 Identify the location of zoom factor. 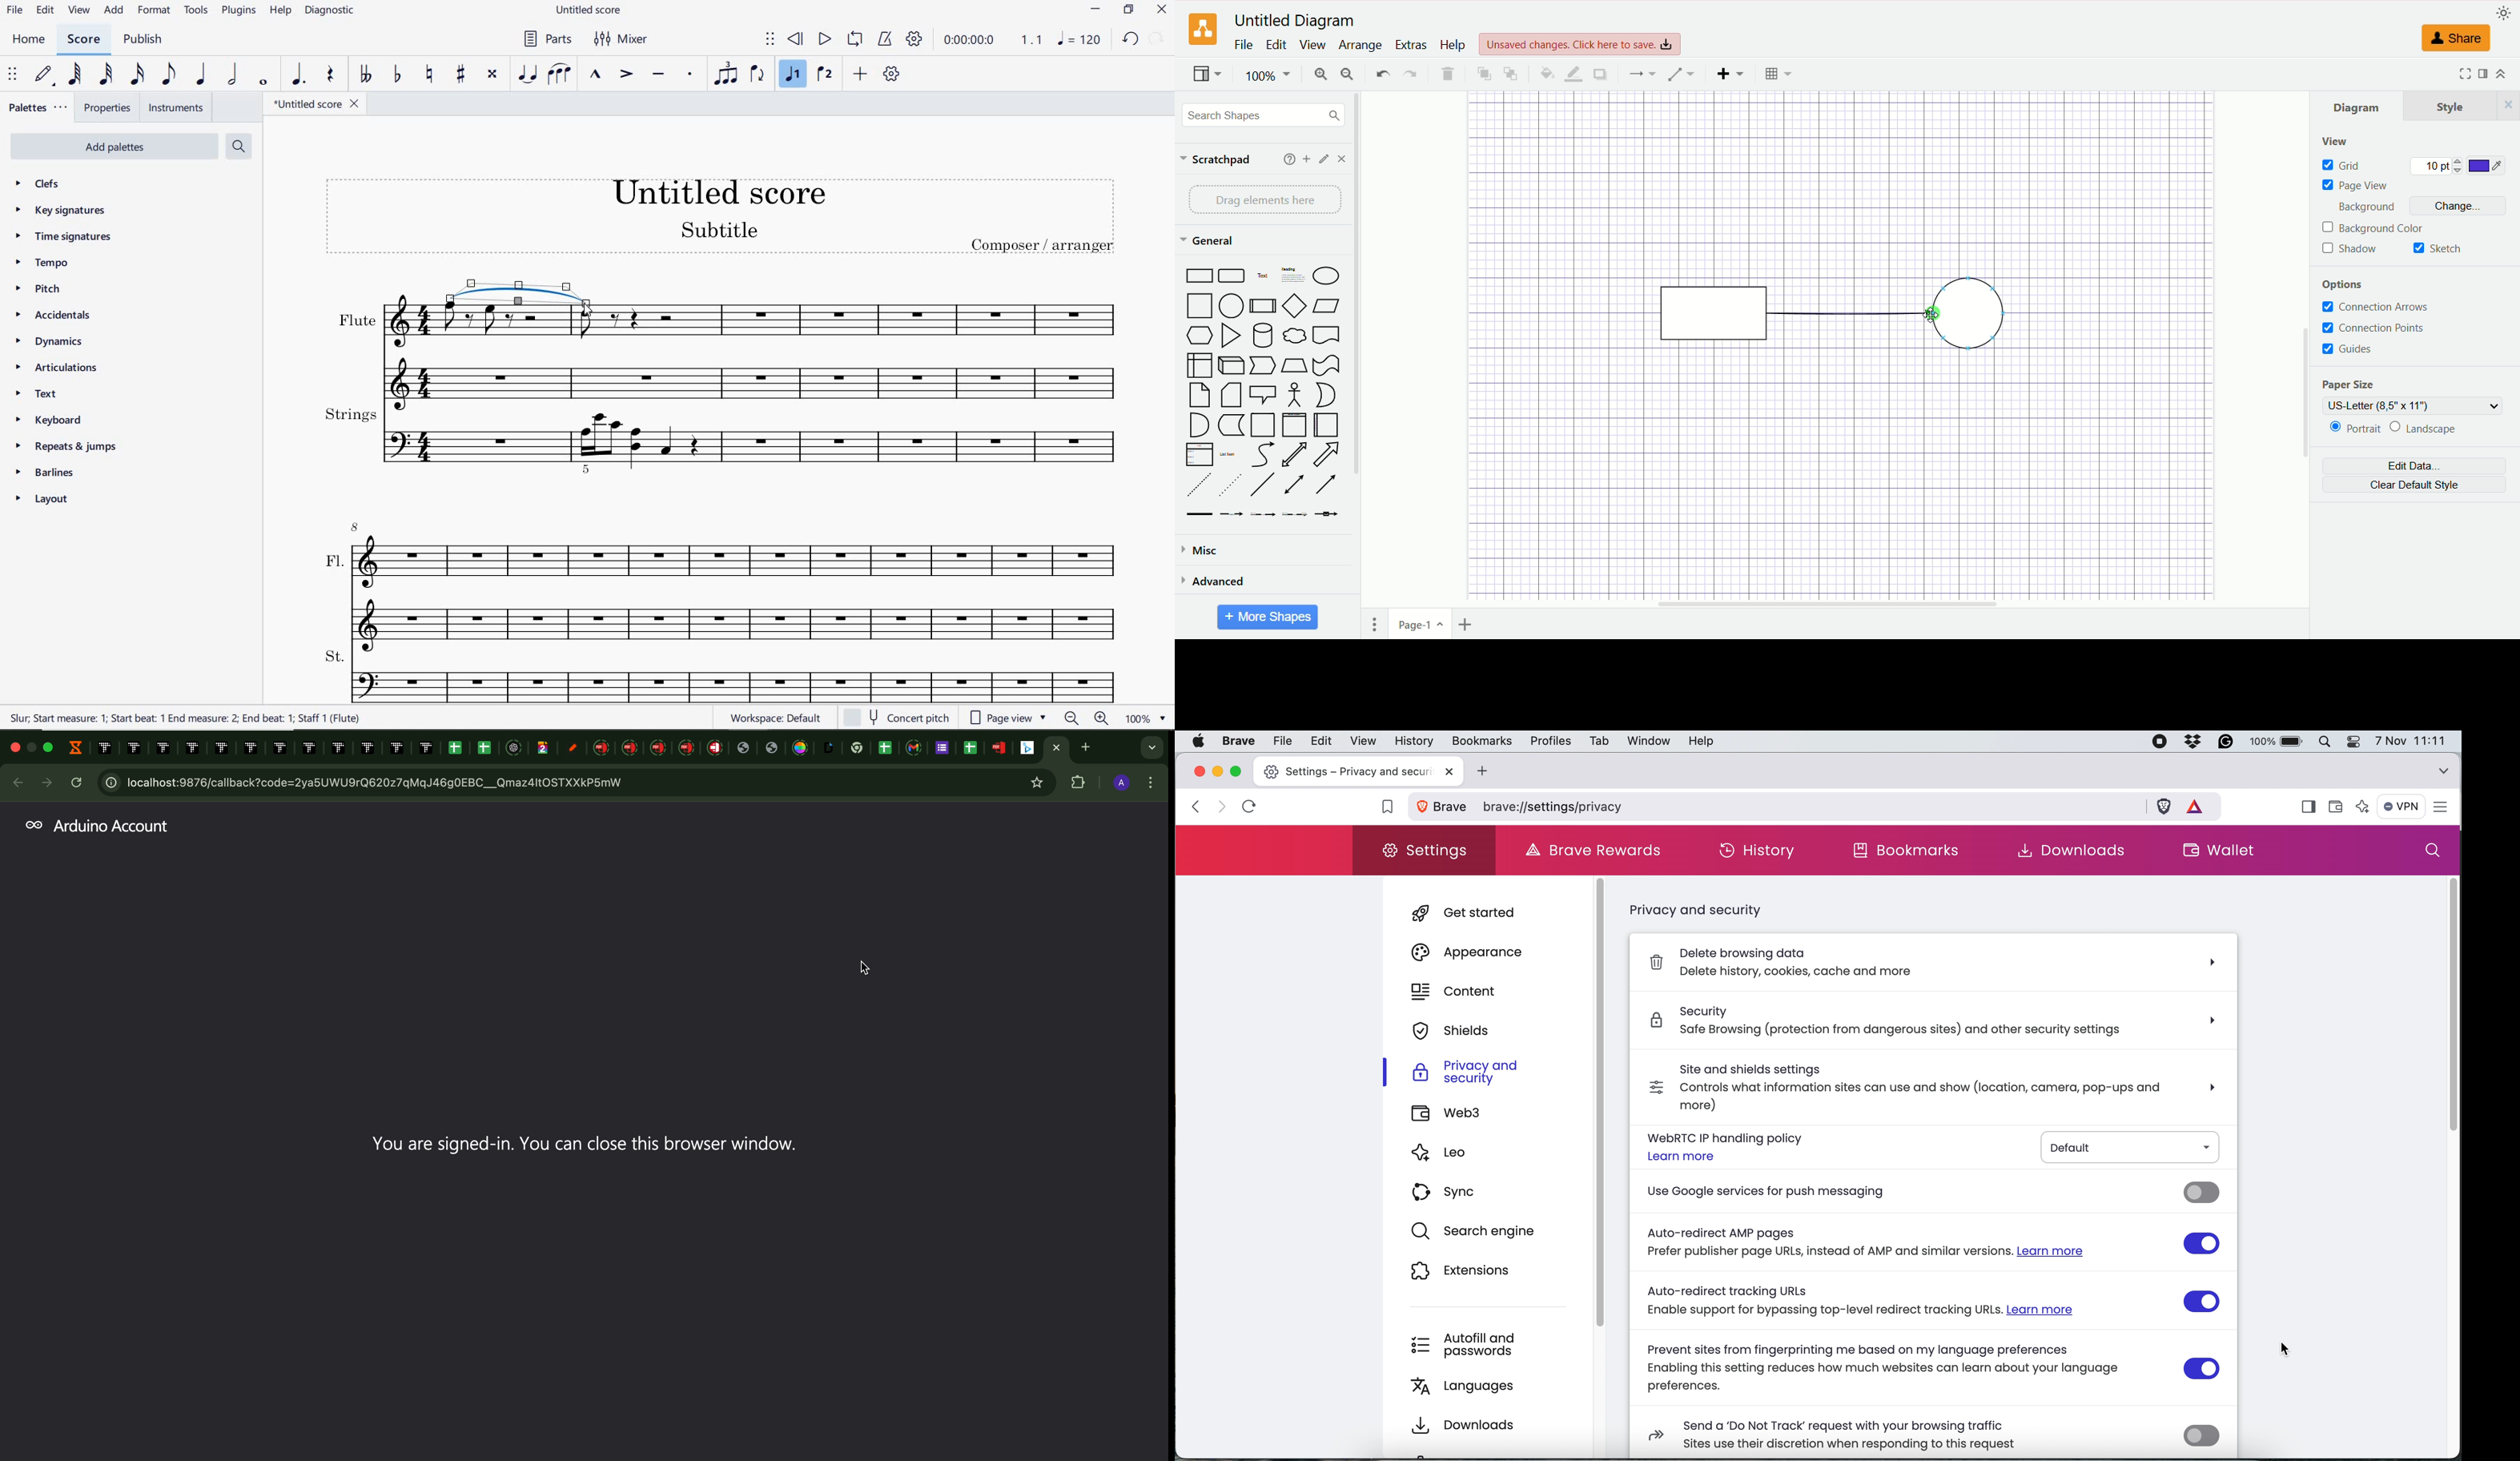
(1144, 718).